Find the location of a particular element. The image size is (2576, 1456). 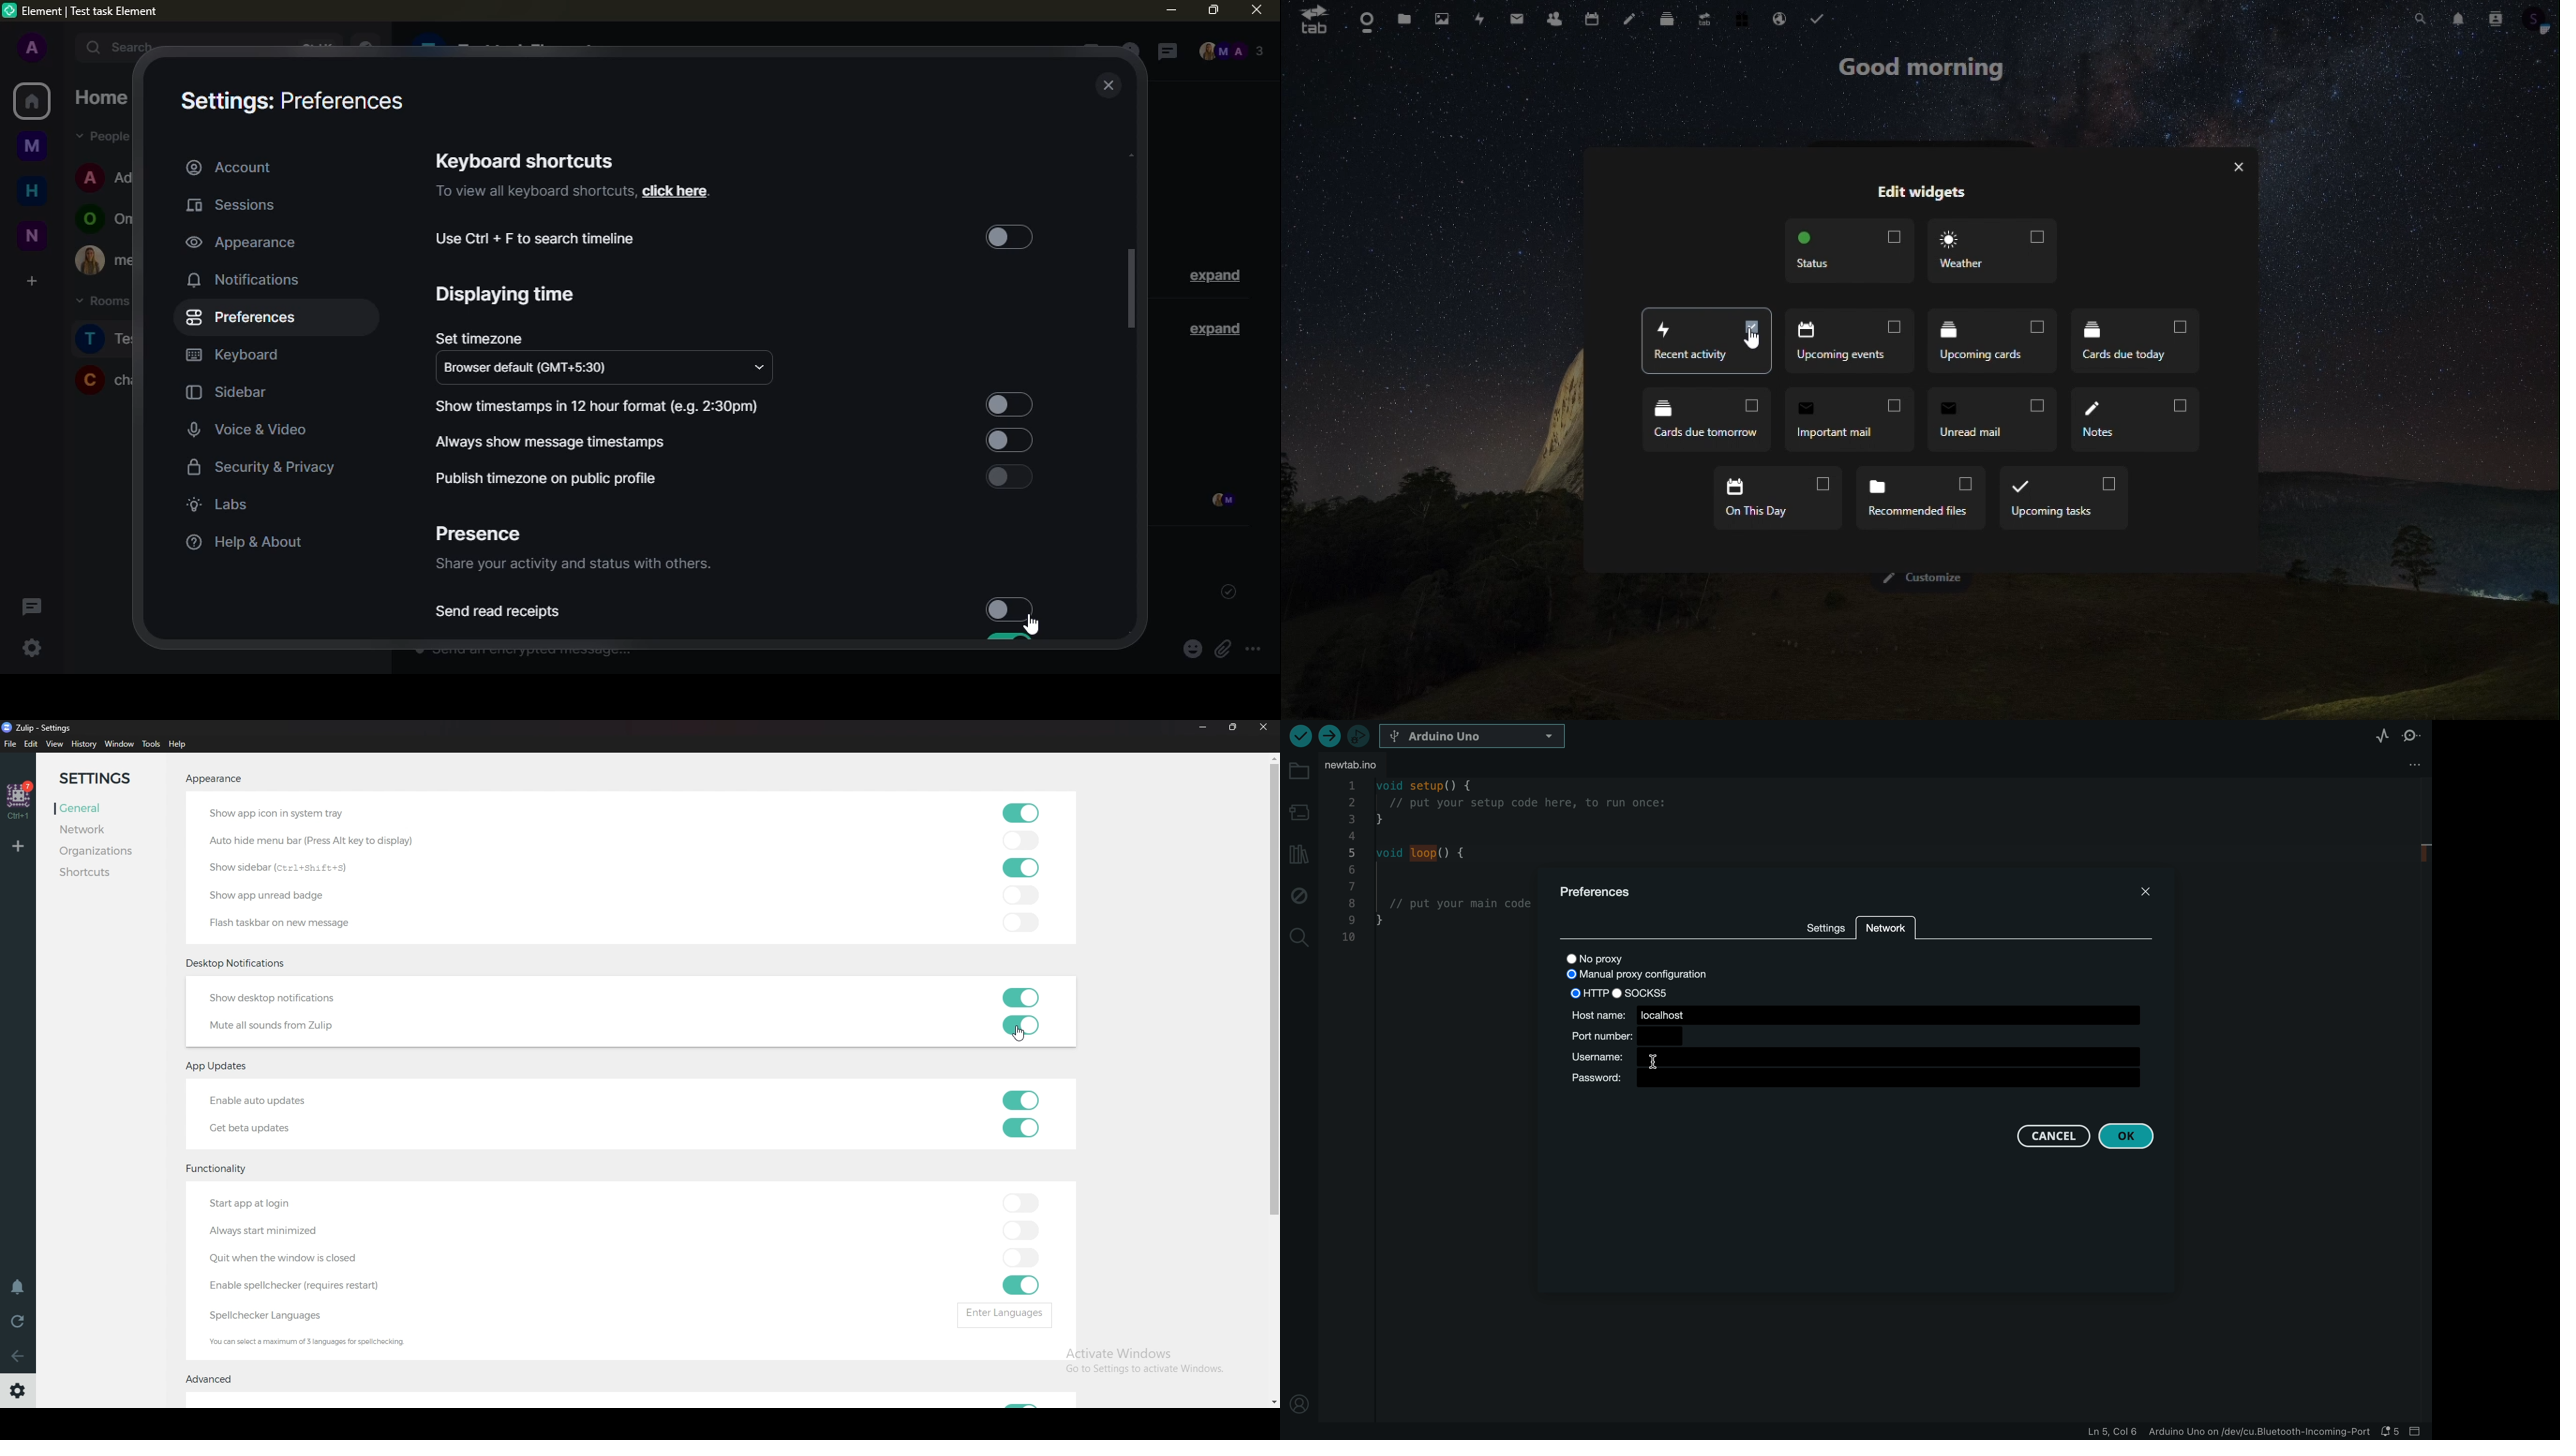

toggle is located at coordinates (1022, 921).